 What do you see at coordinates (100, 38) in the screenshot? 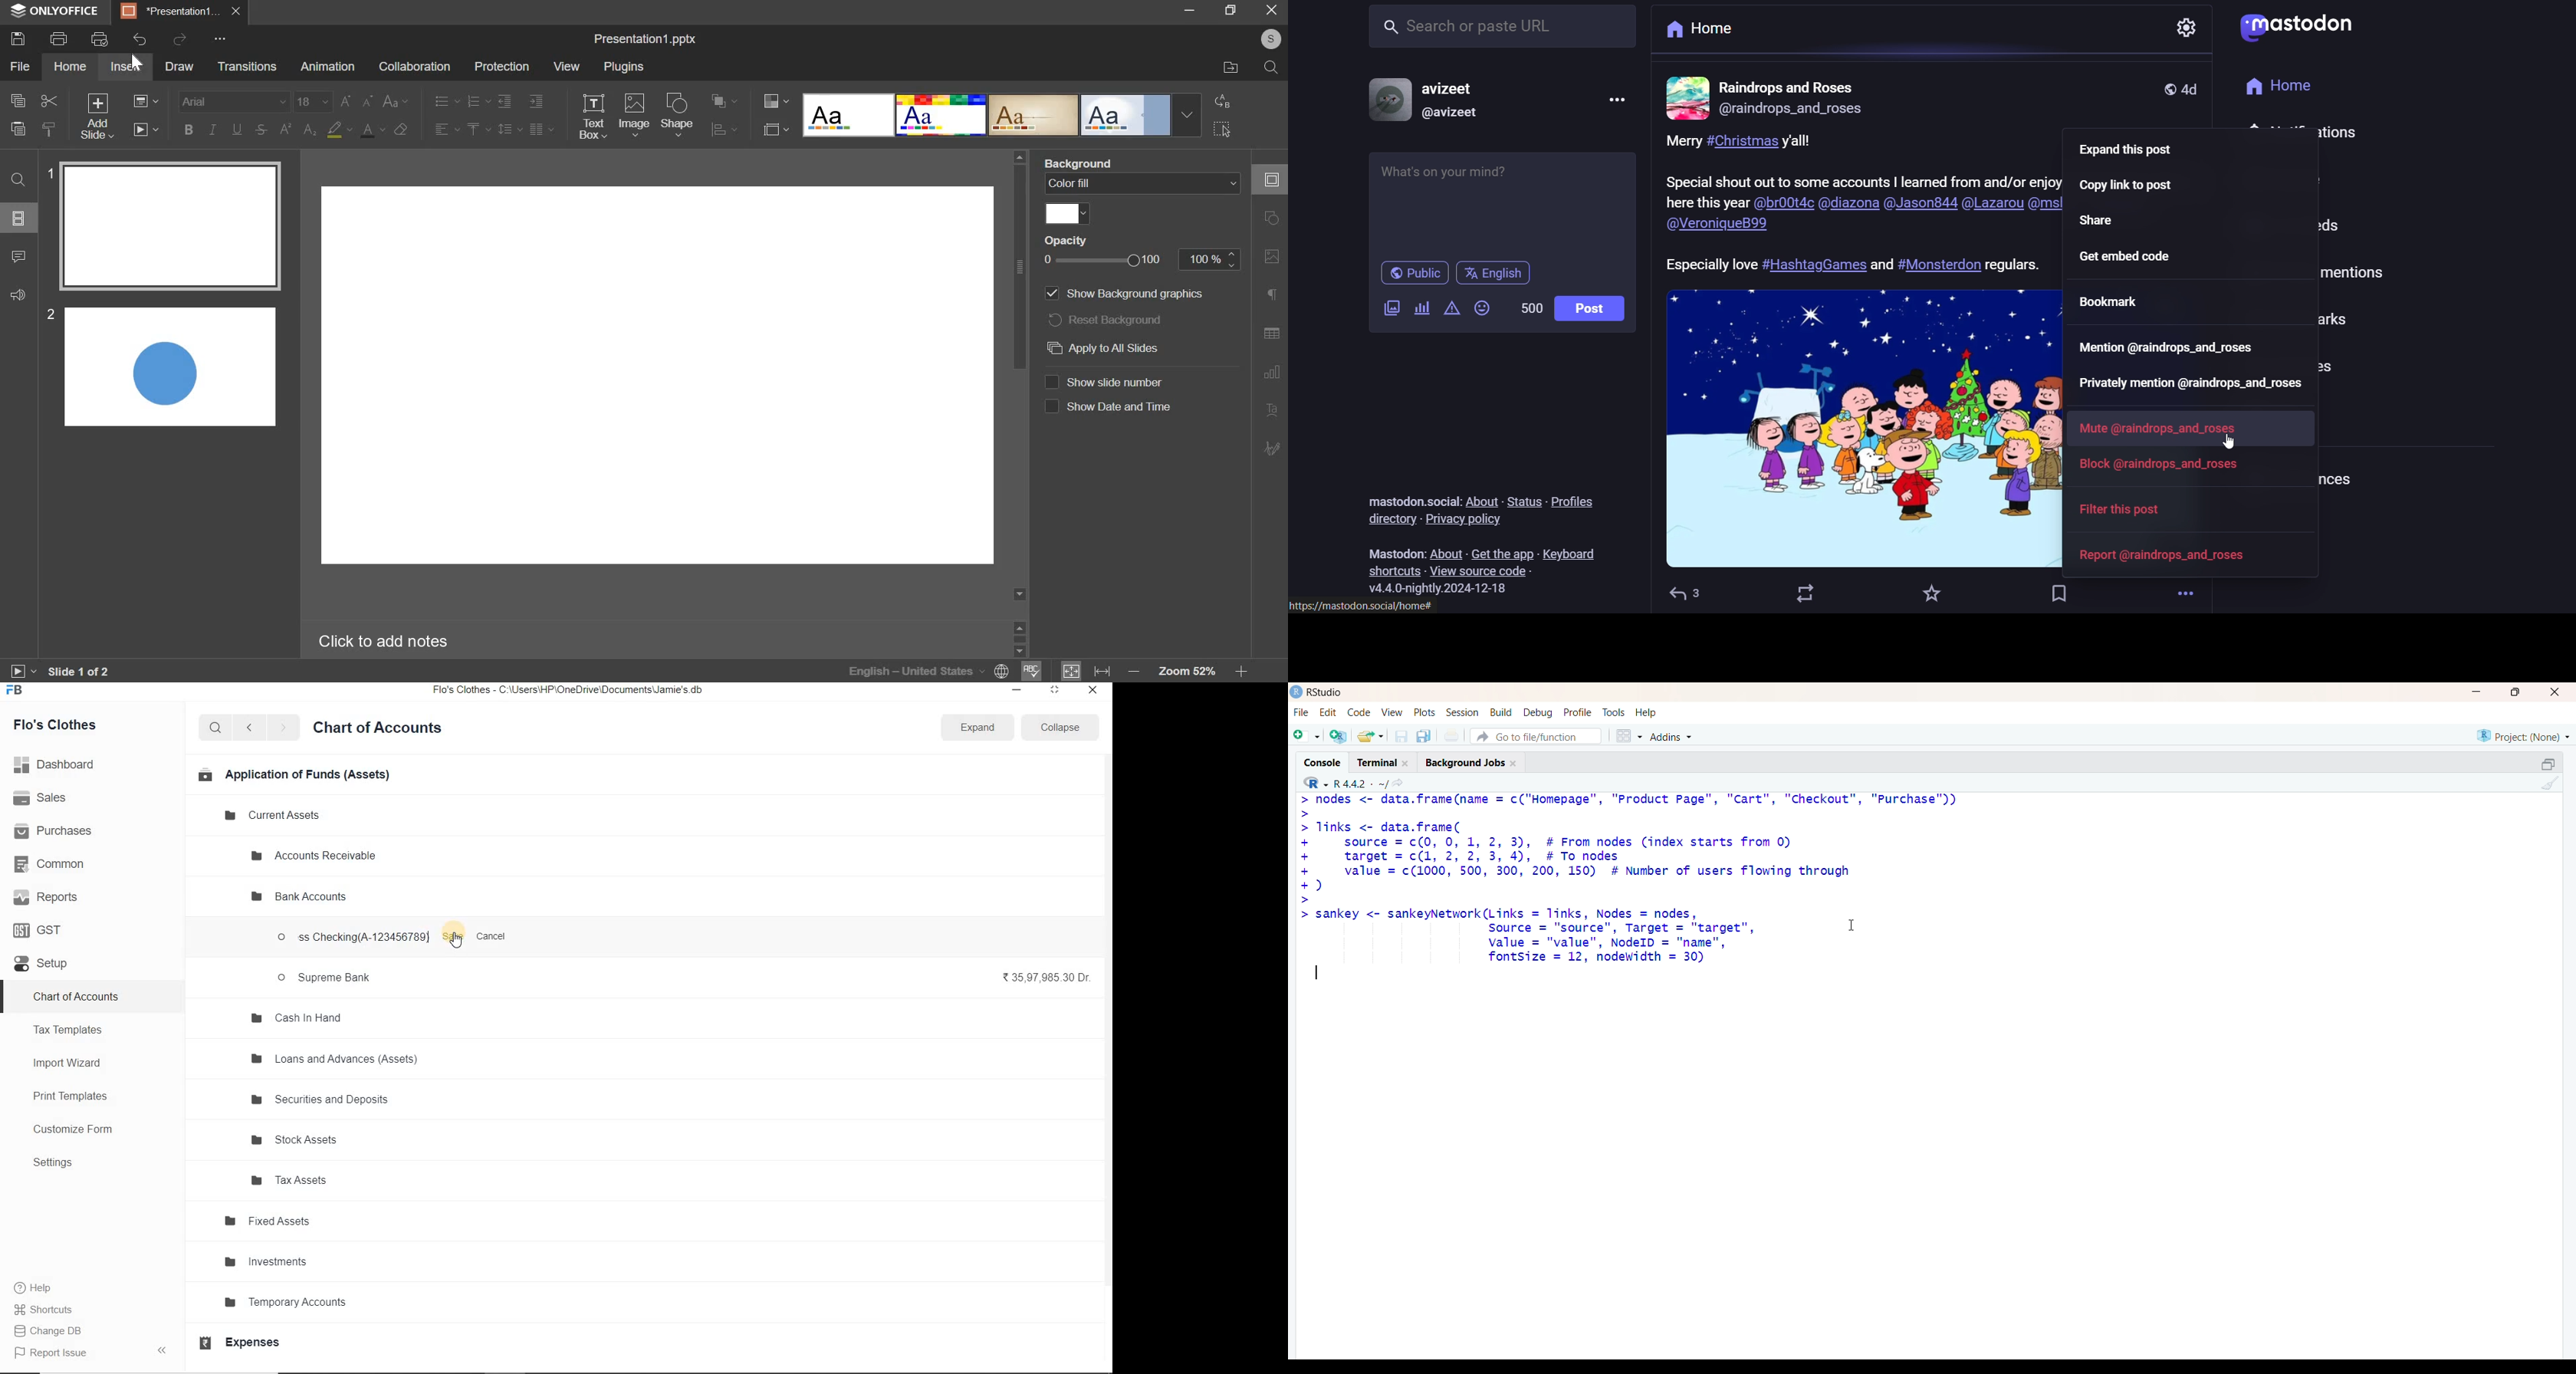
I see `print preview` at bounding box center [100, 38].